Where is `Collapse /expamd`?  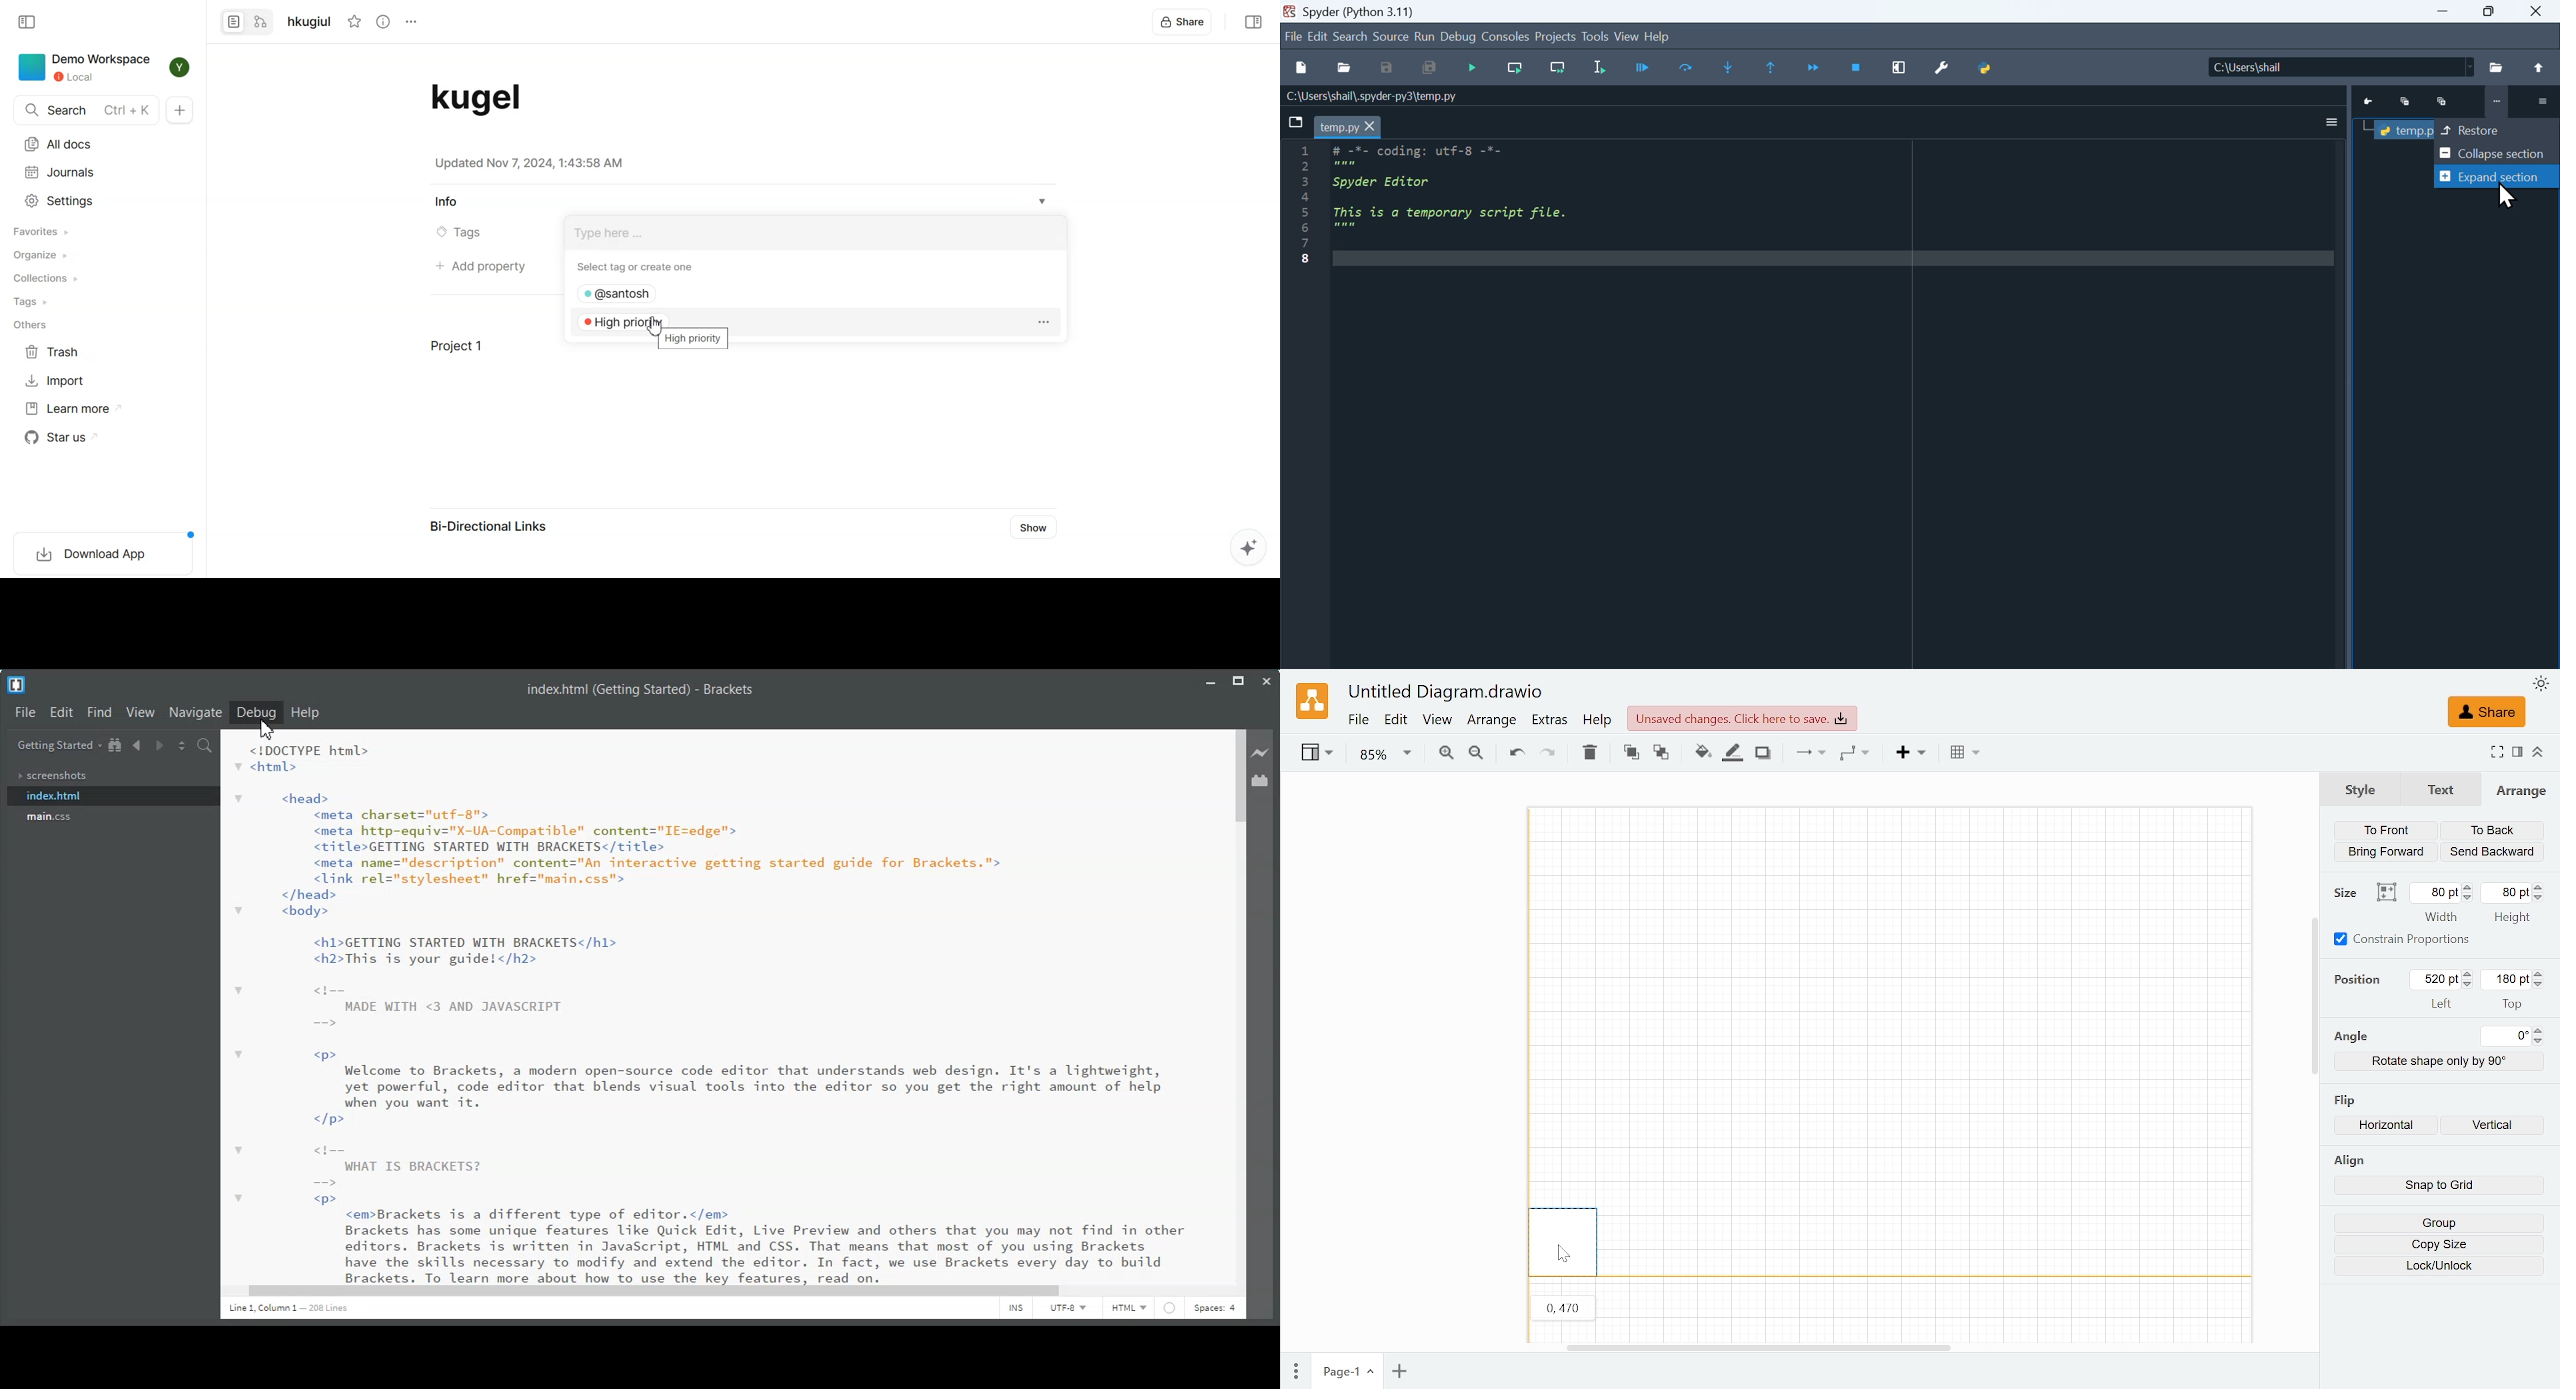 Collapse /expamd is located at coordinates (2538, 752).